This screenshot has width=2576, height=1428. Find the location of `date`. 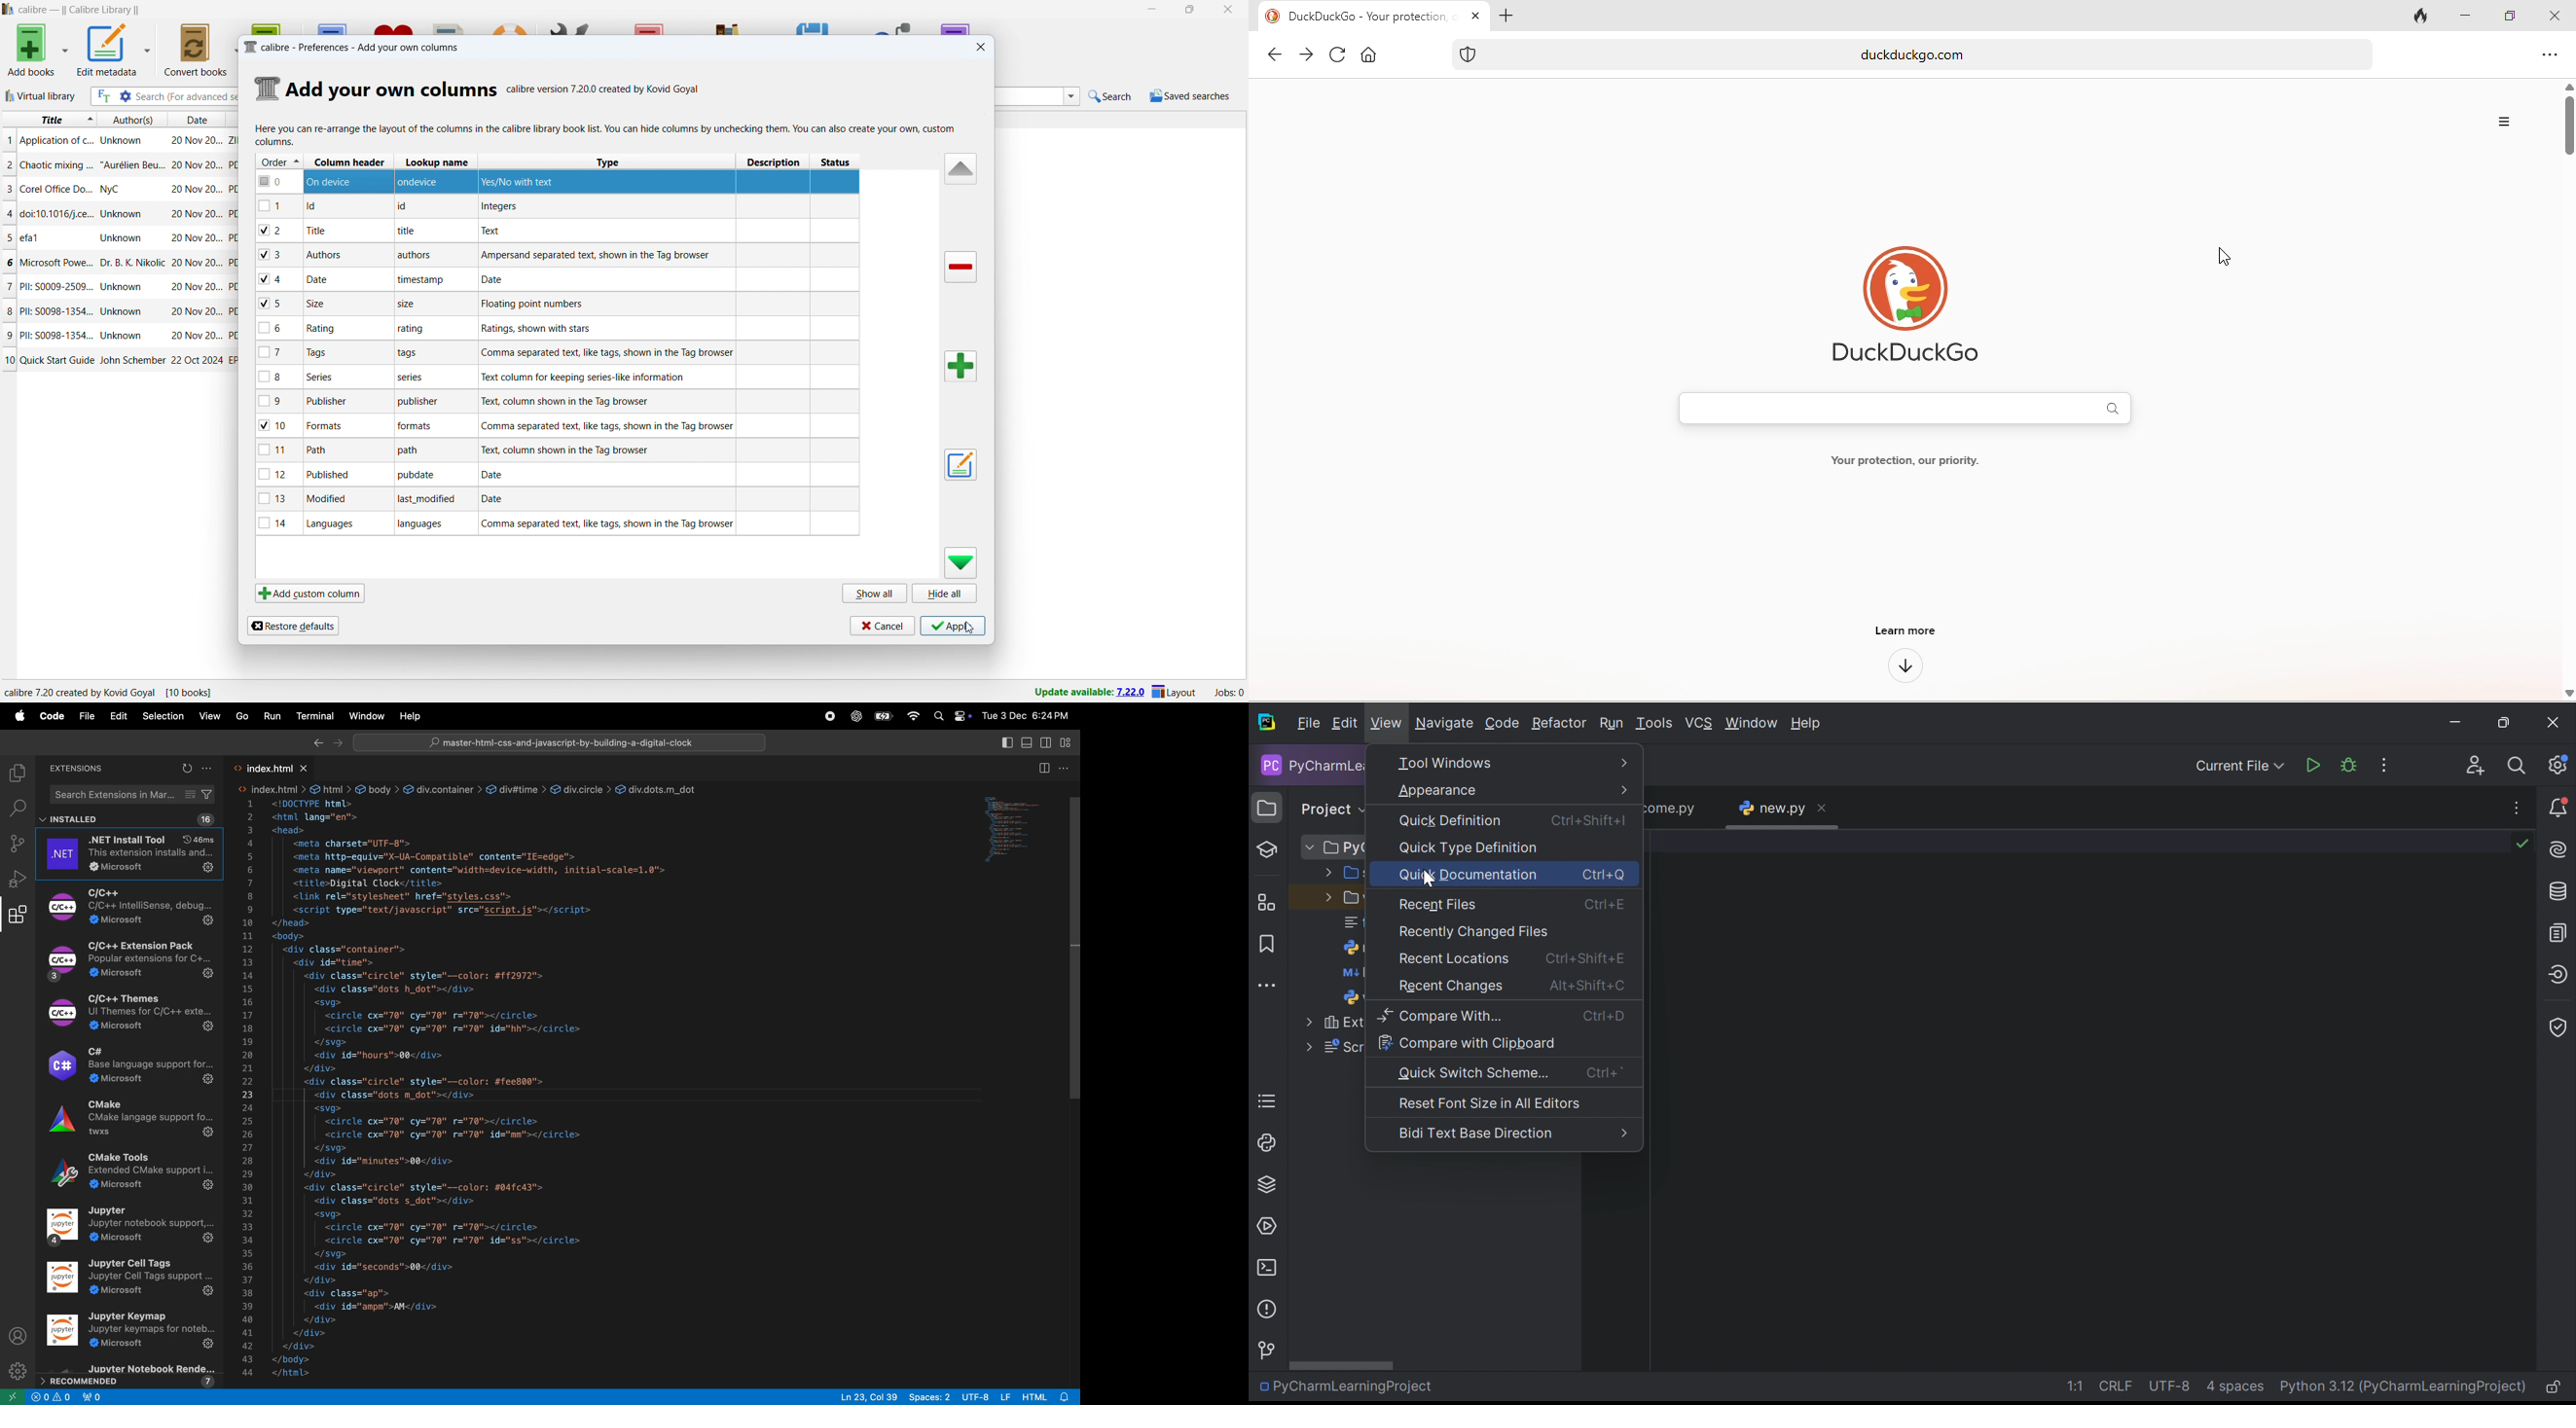

date is located at coordinates (197, 360).